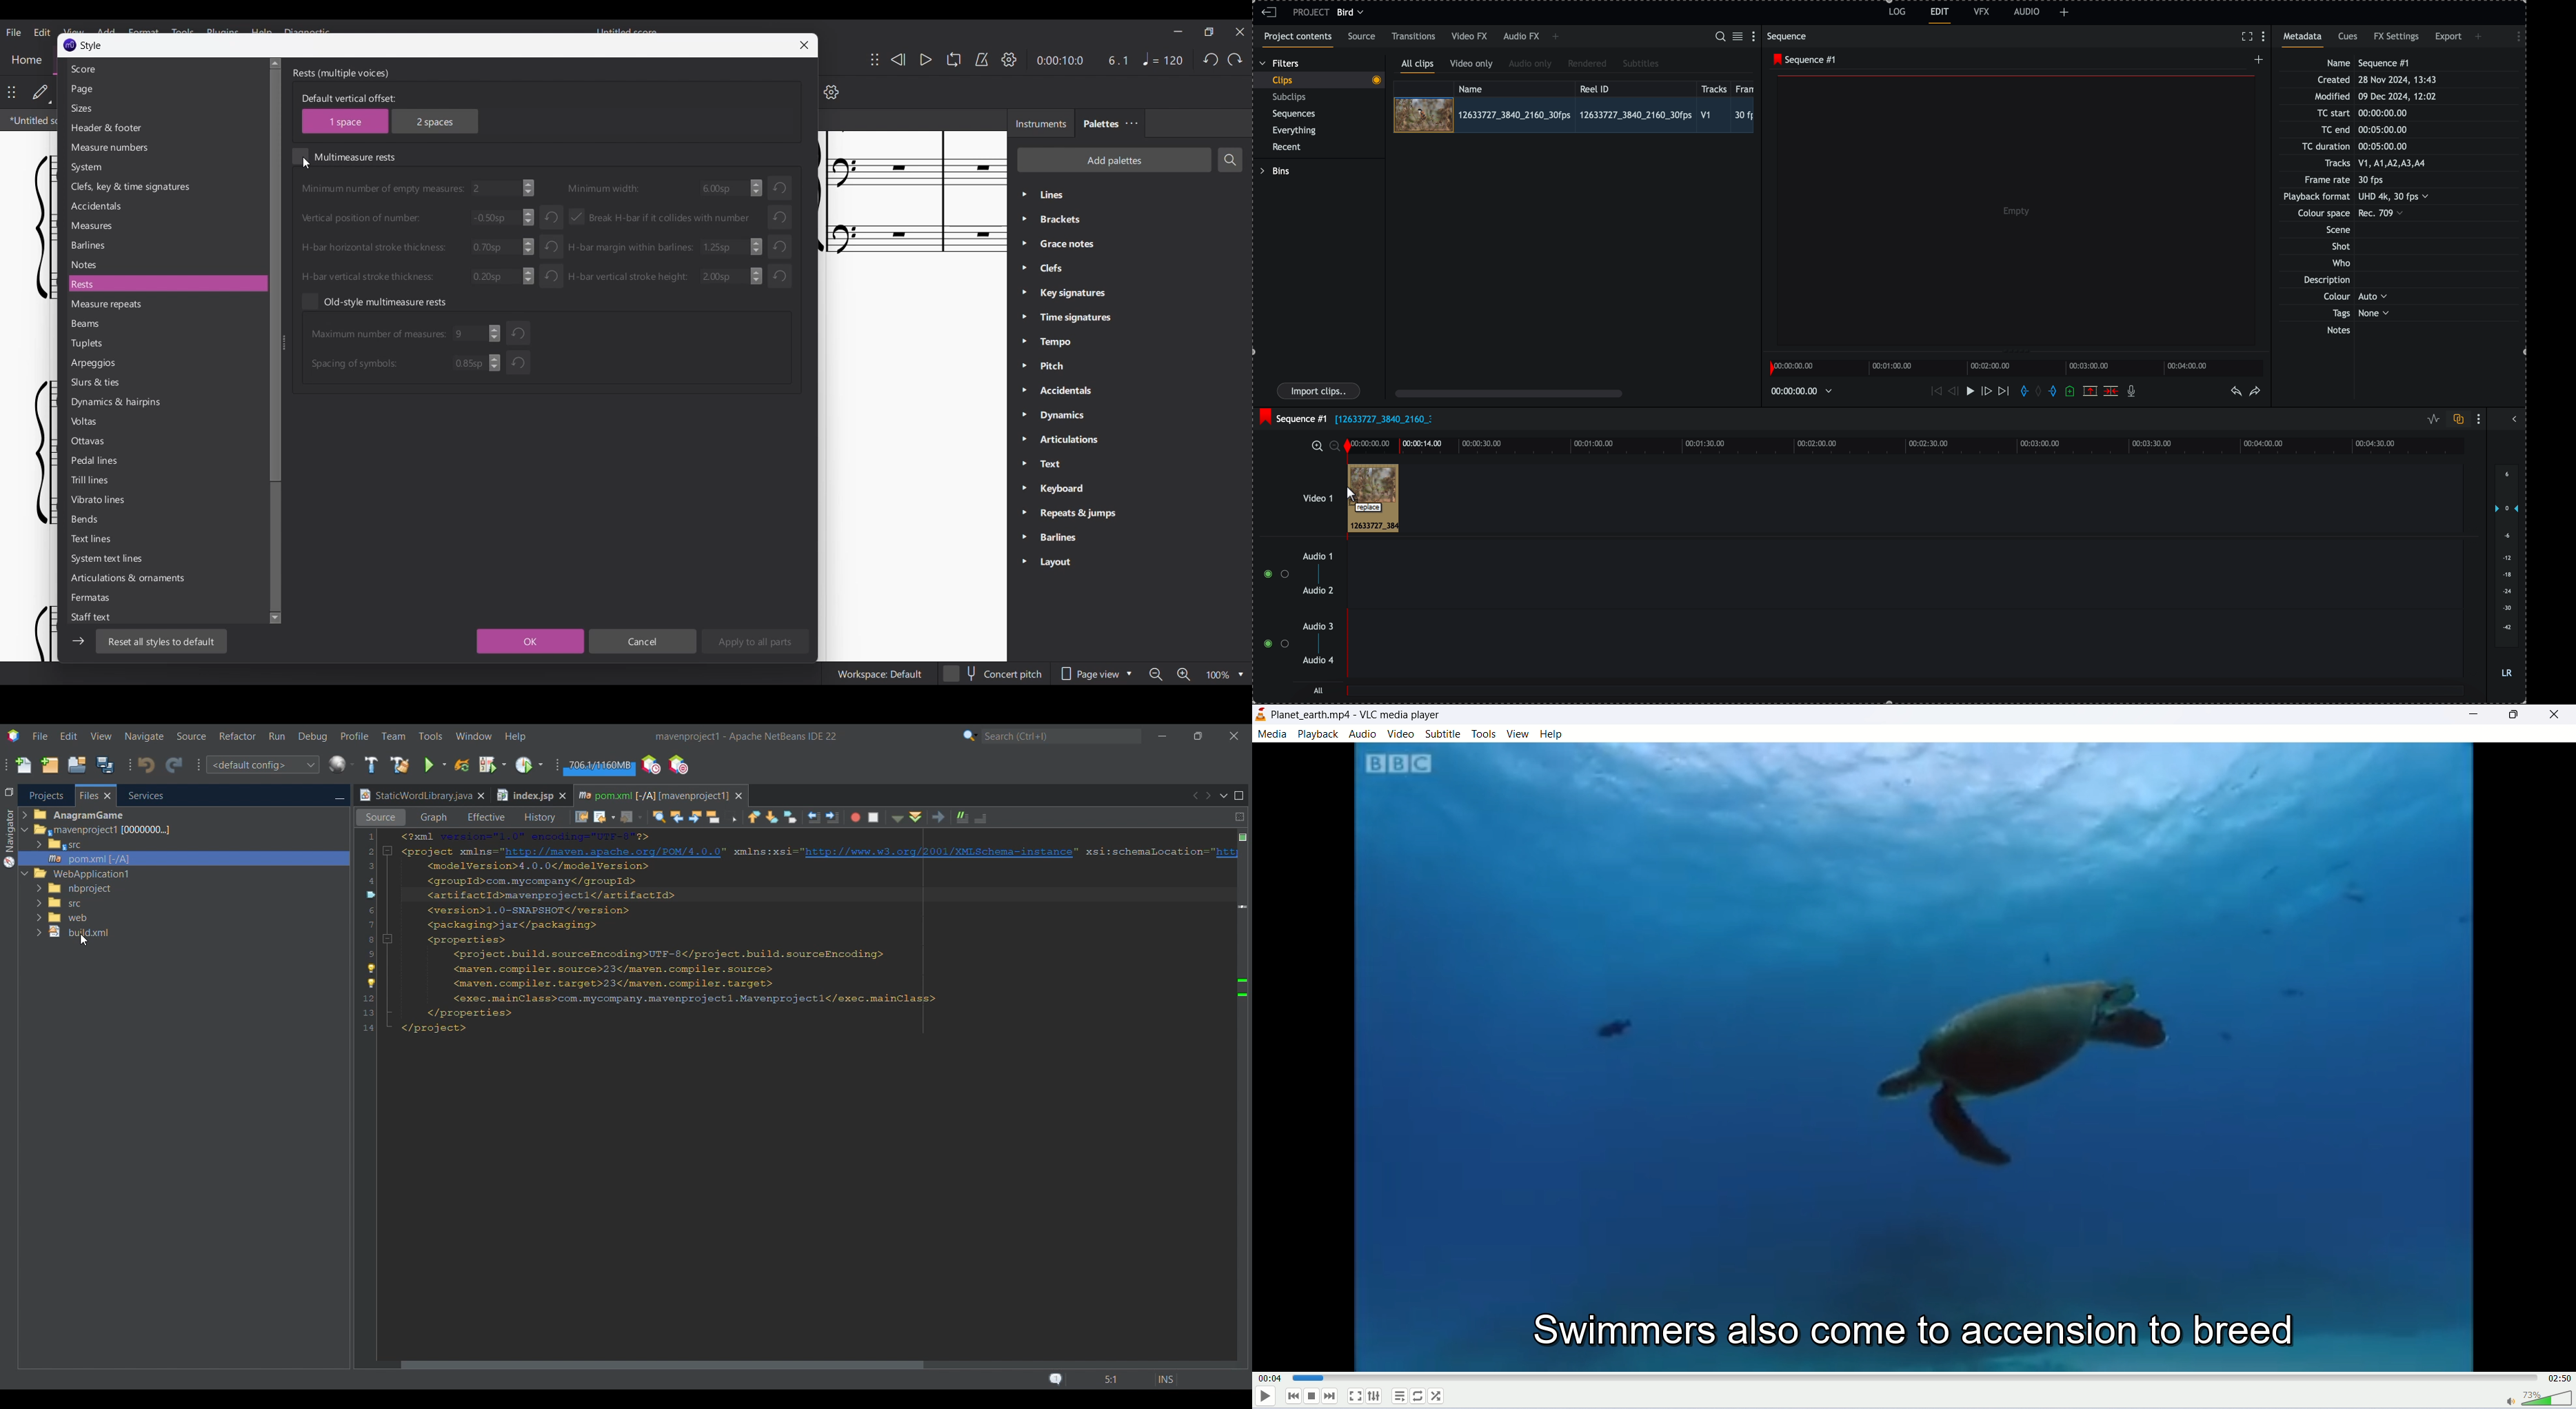 The width and height of the screenshot is (2576, 1428). What do you see at coordinates (14, 32) in the screenshot?
I see `File menu` at bounding box center [14, 32].